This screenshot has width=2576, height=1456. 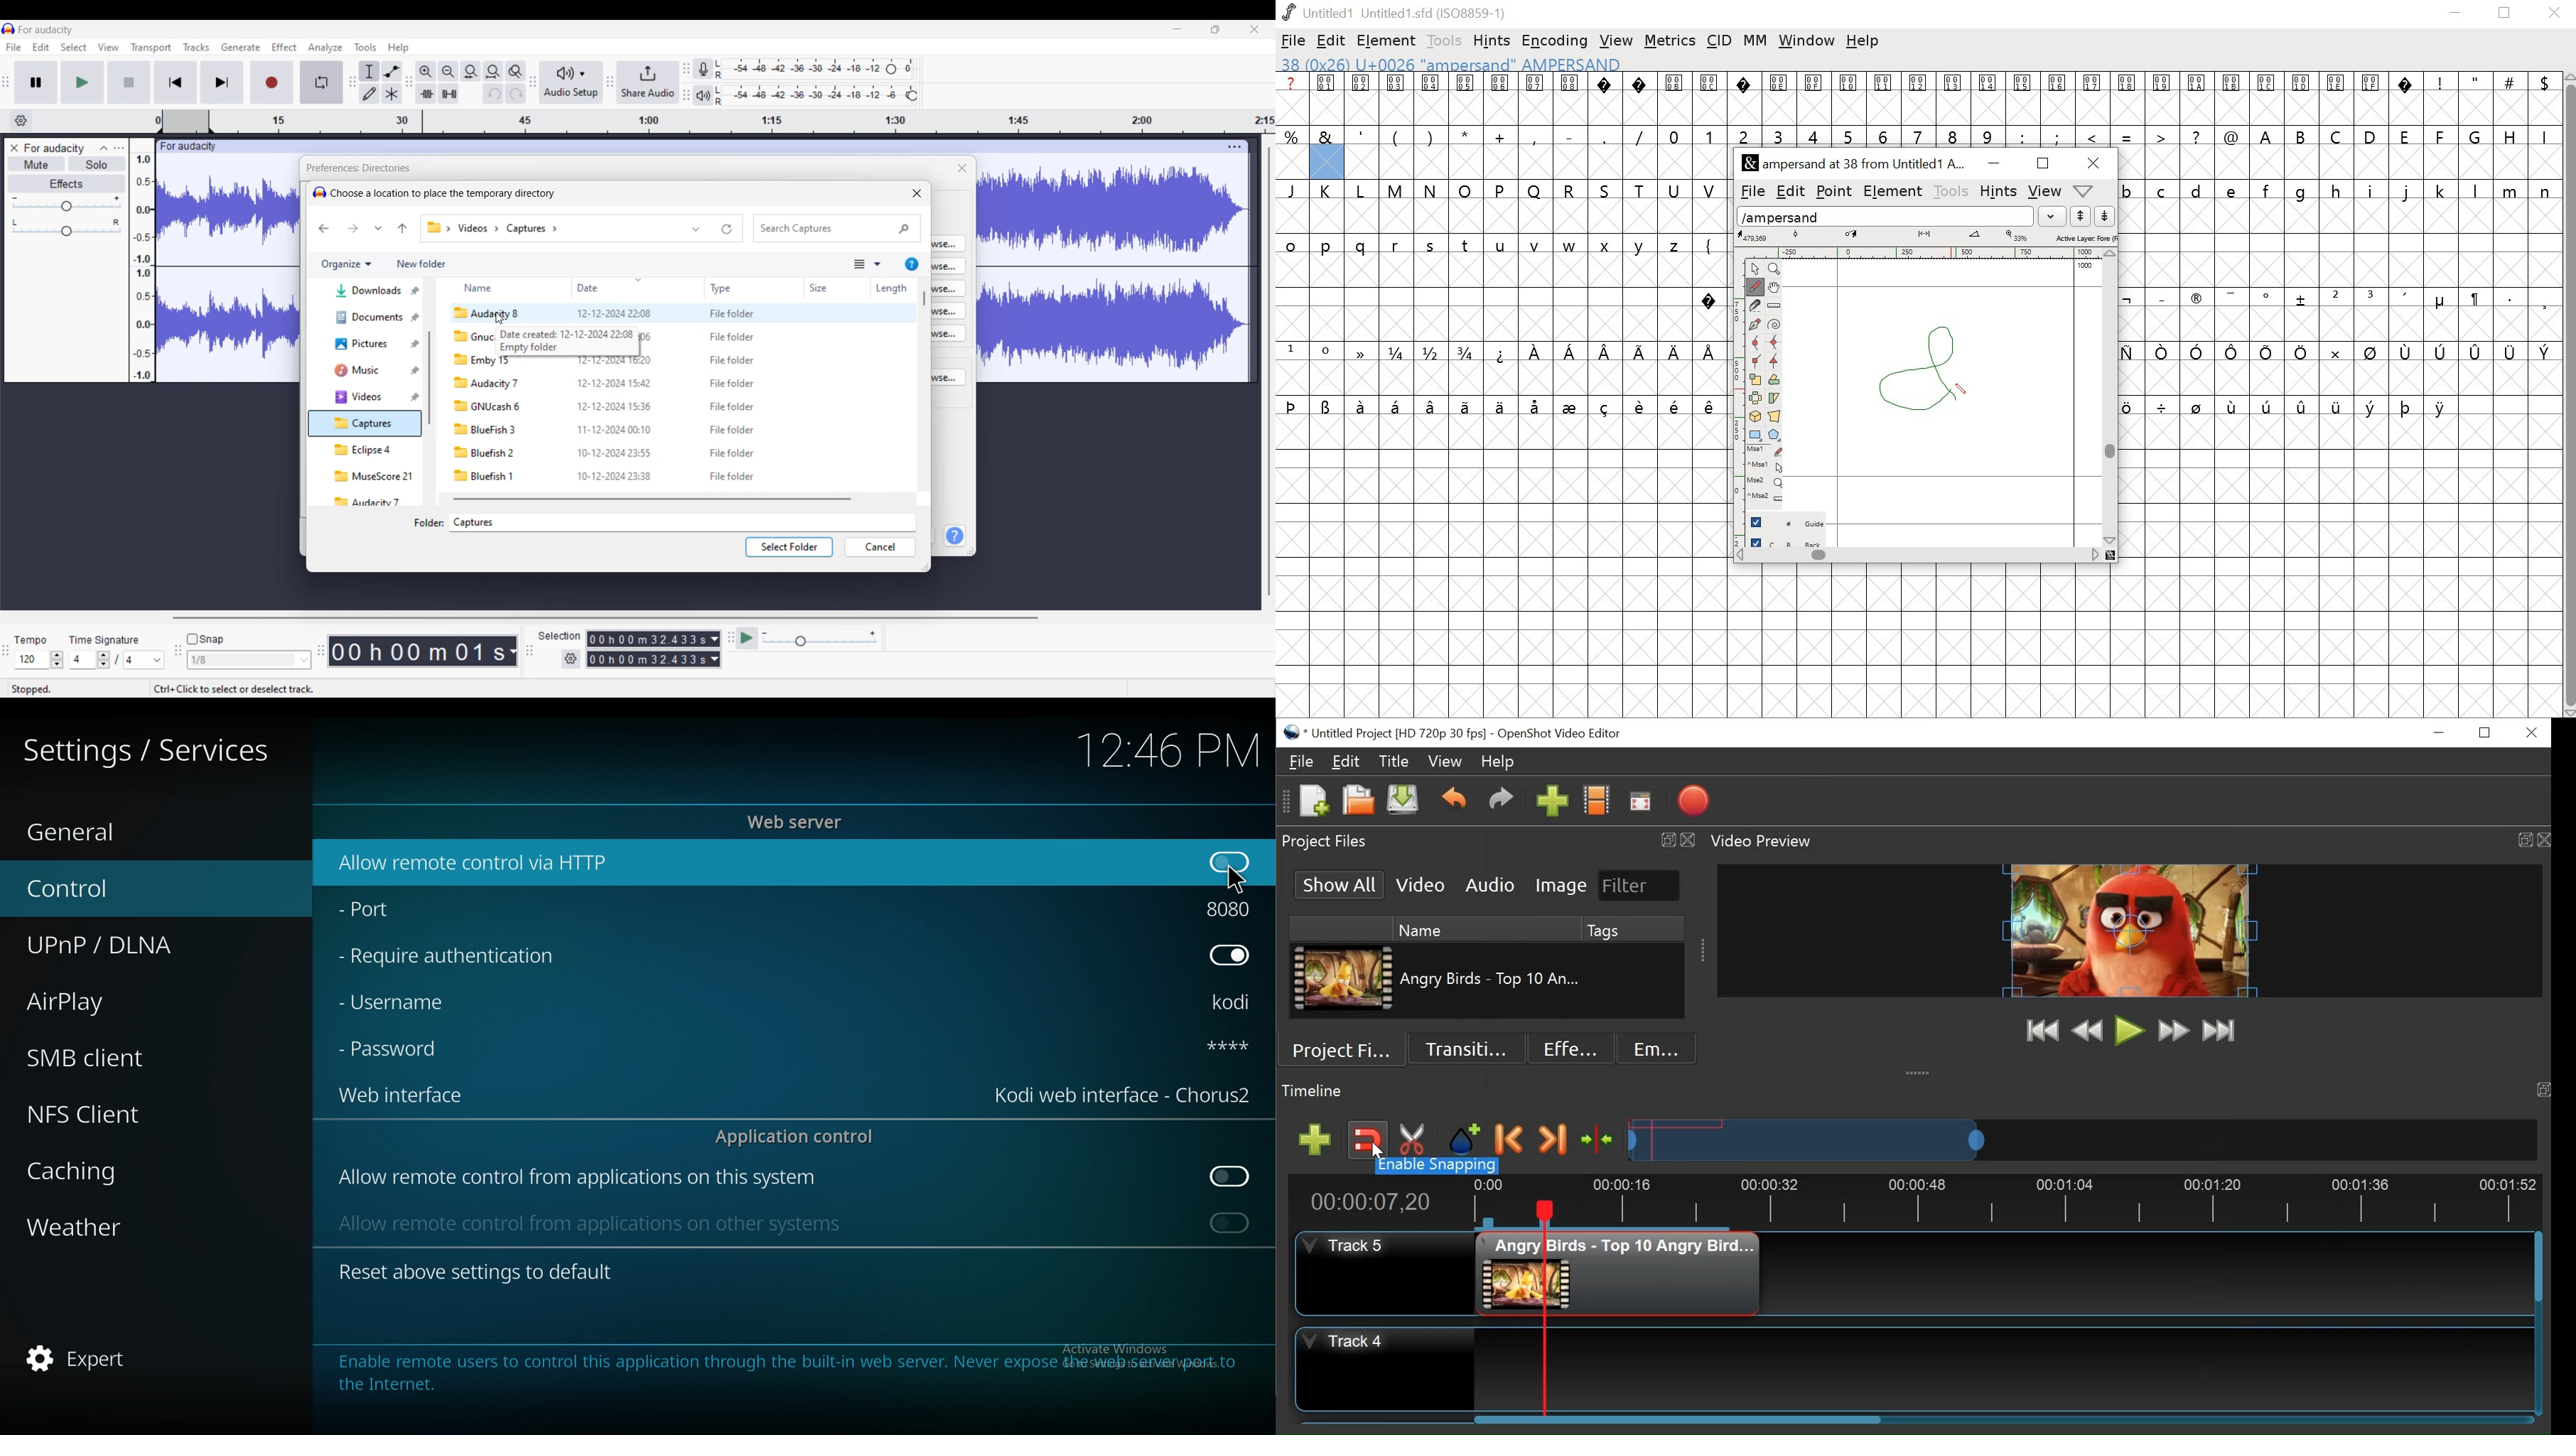 I want to click on Redo, so click(x=1498, y=801).